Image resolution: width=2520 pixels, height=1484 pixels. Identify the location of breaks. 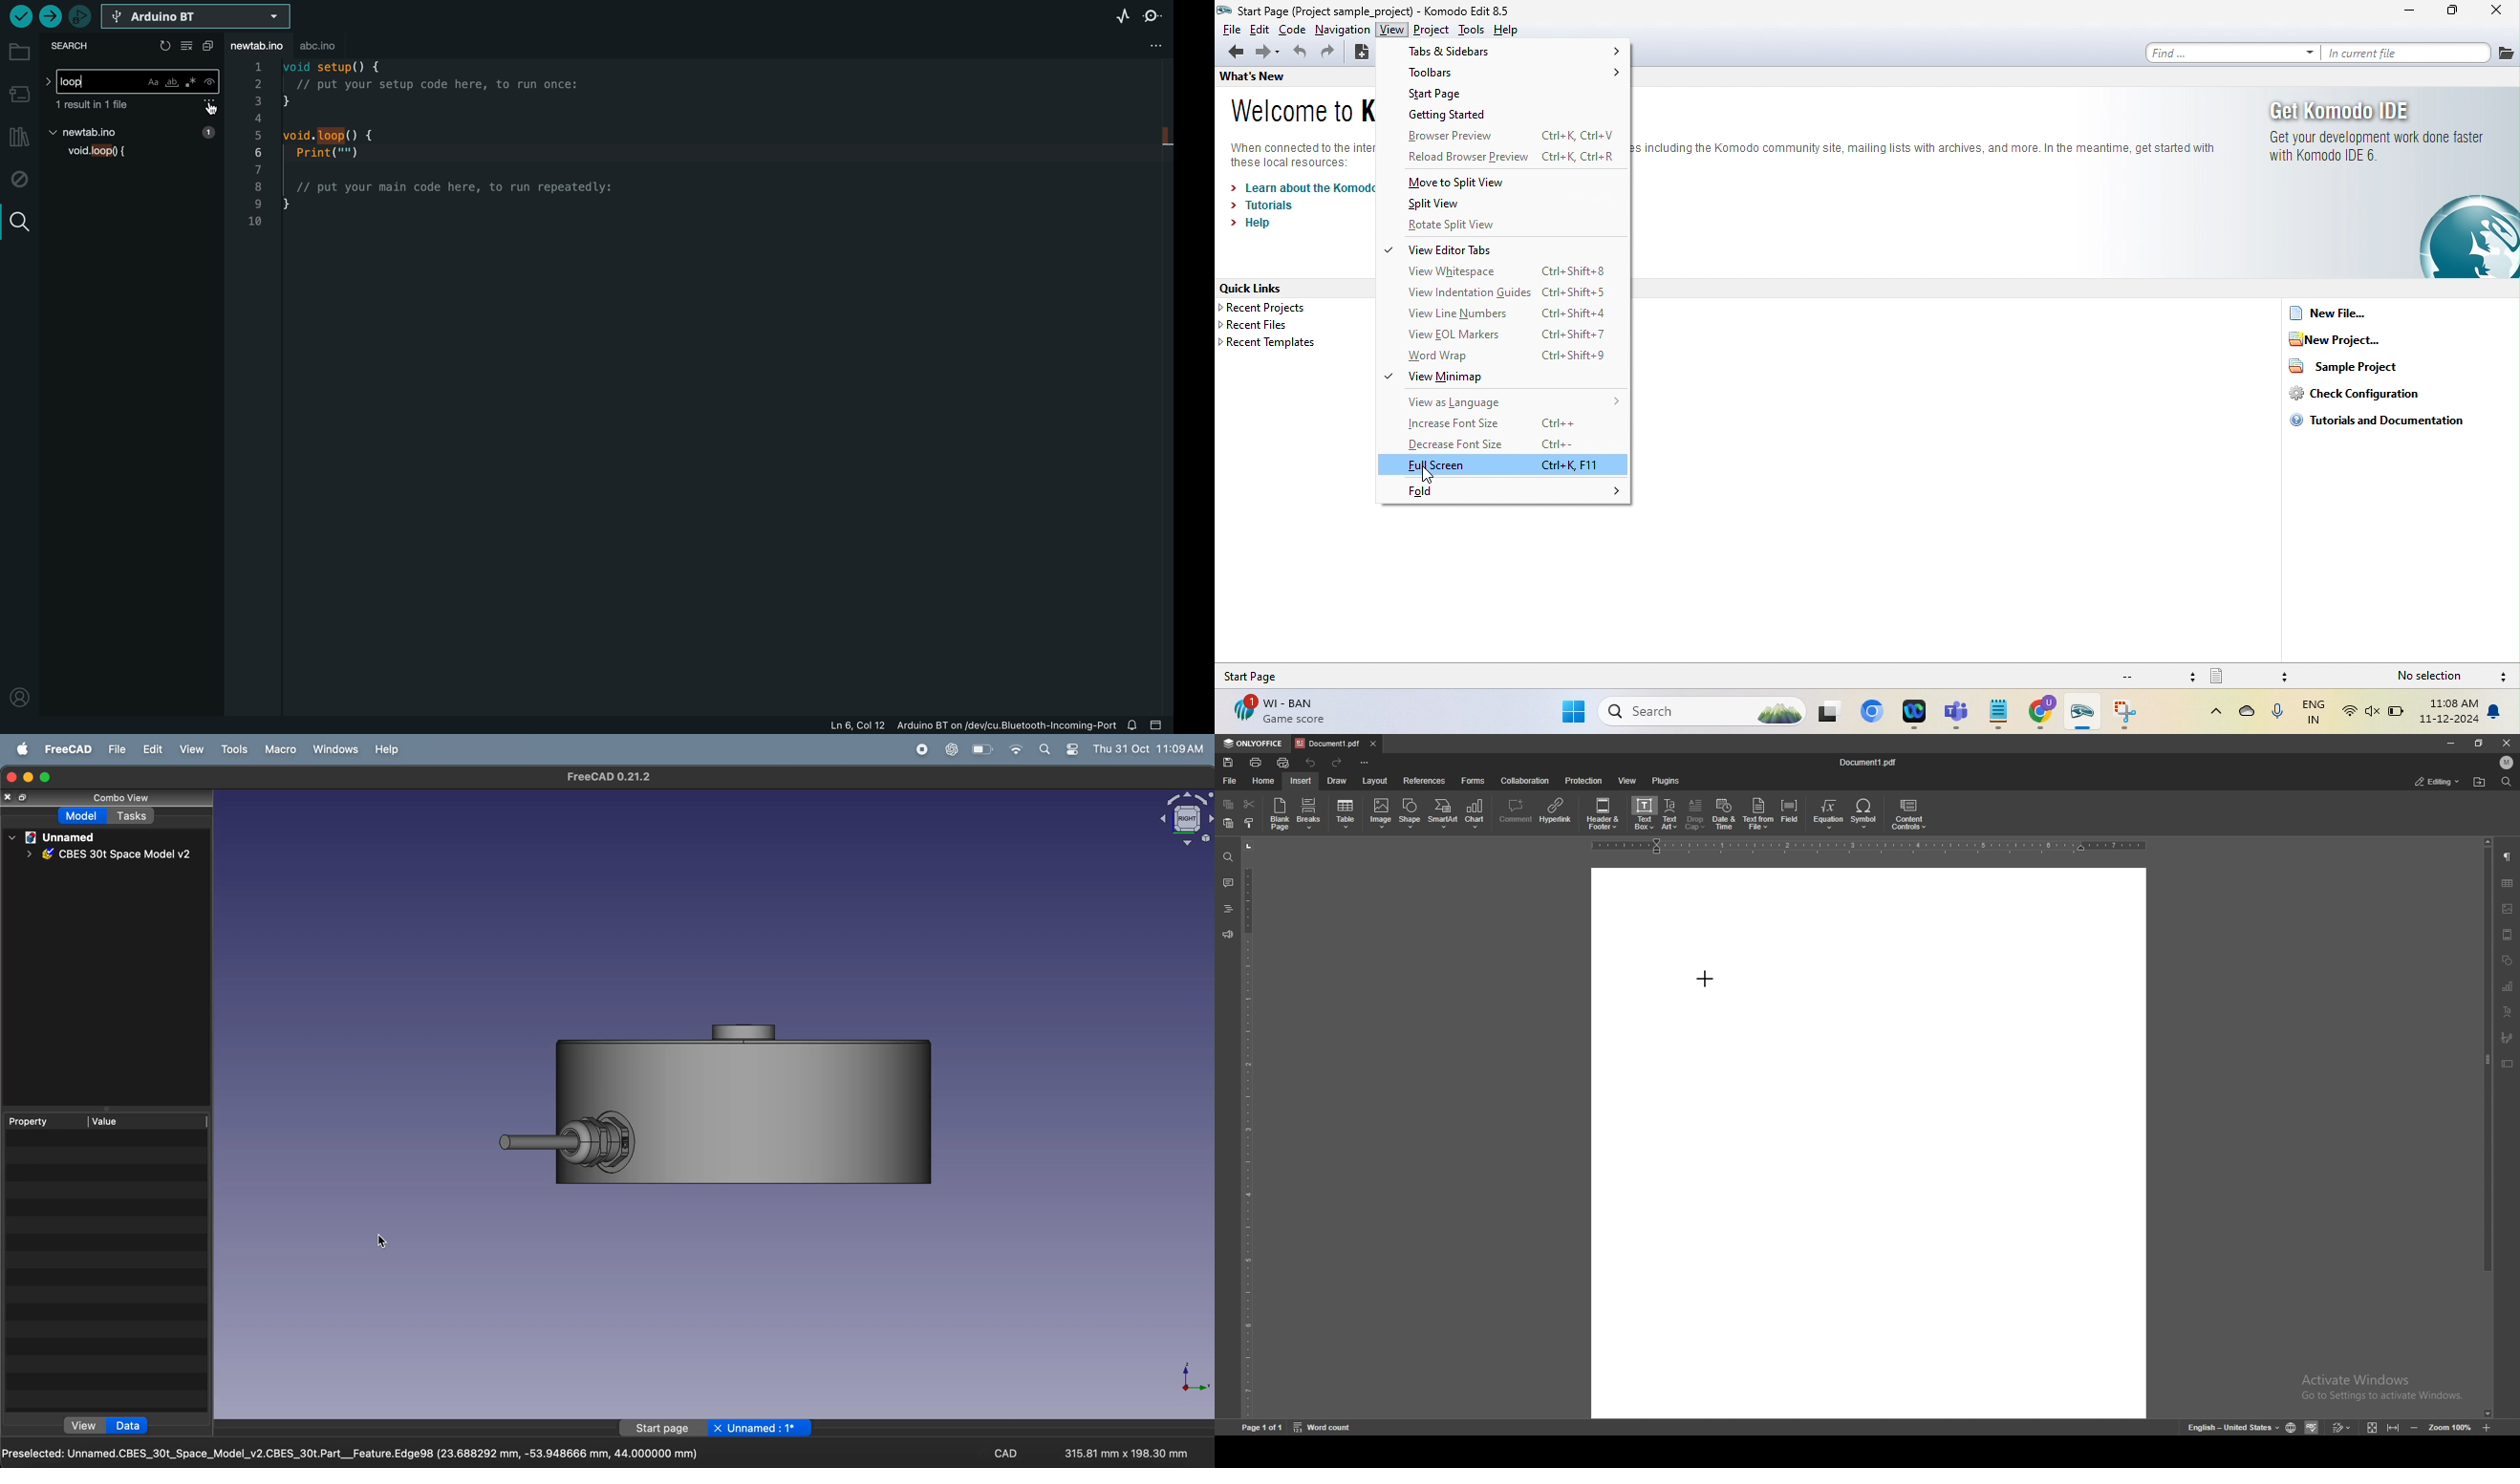
(1309, 814).